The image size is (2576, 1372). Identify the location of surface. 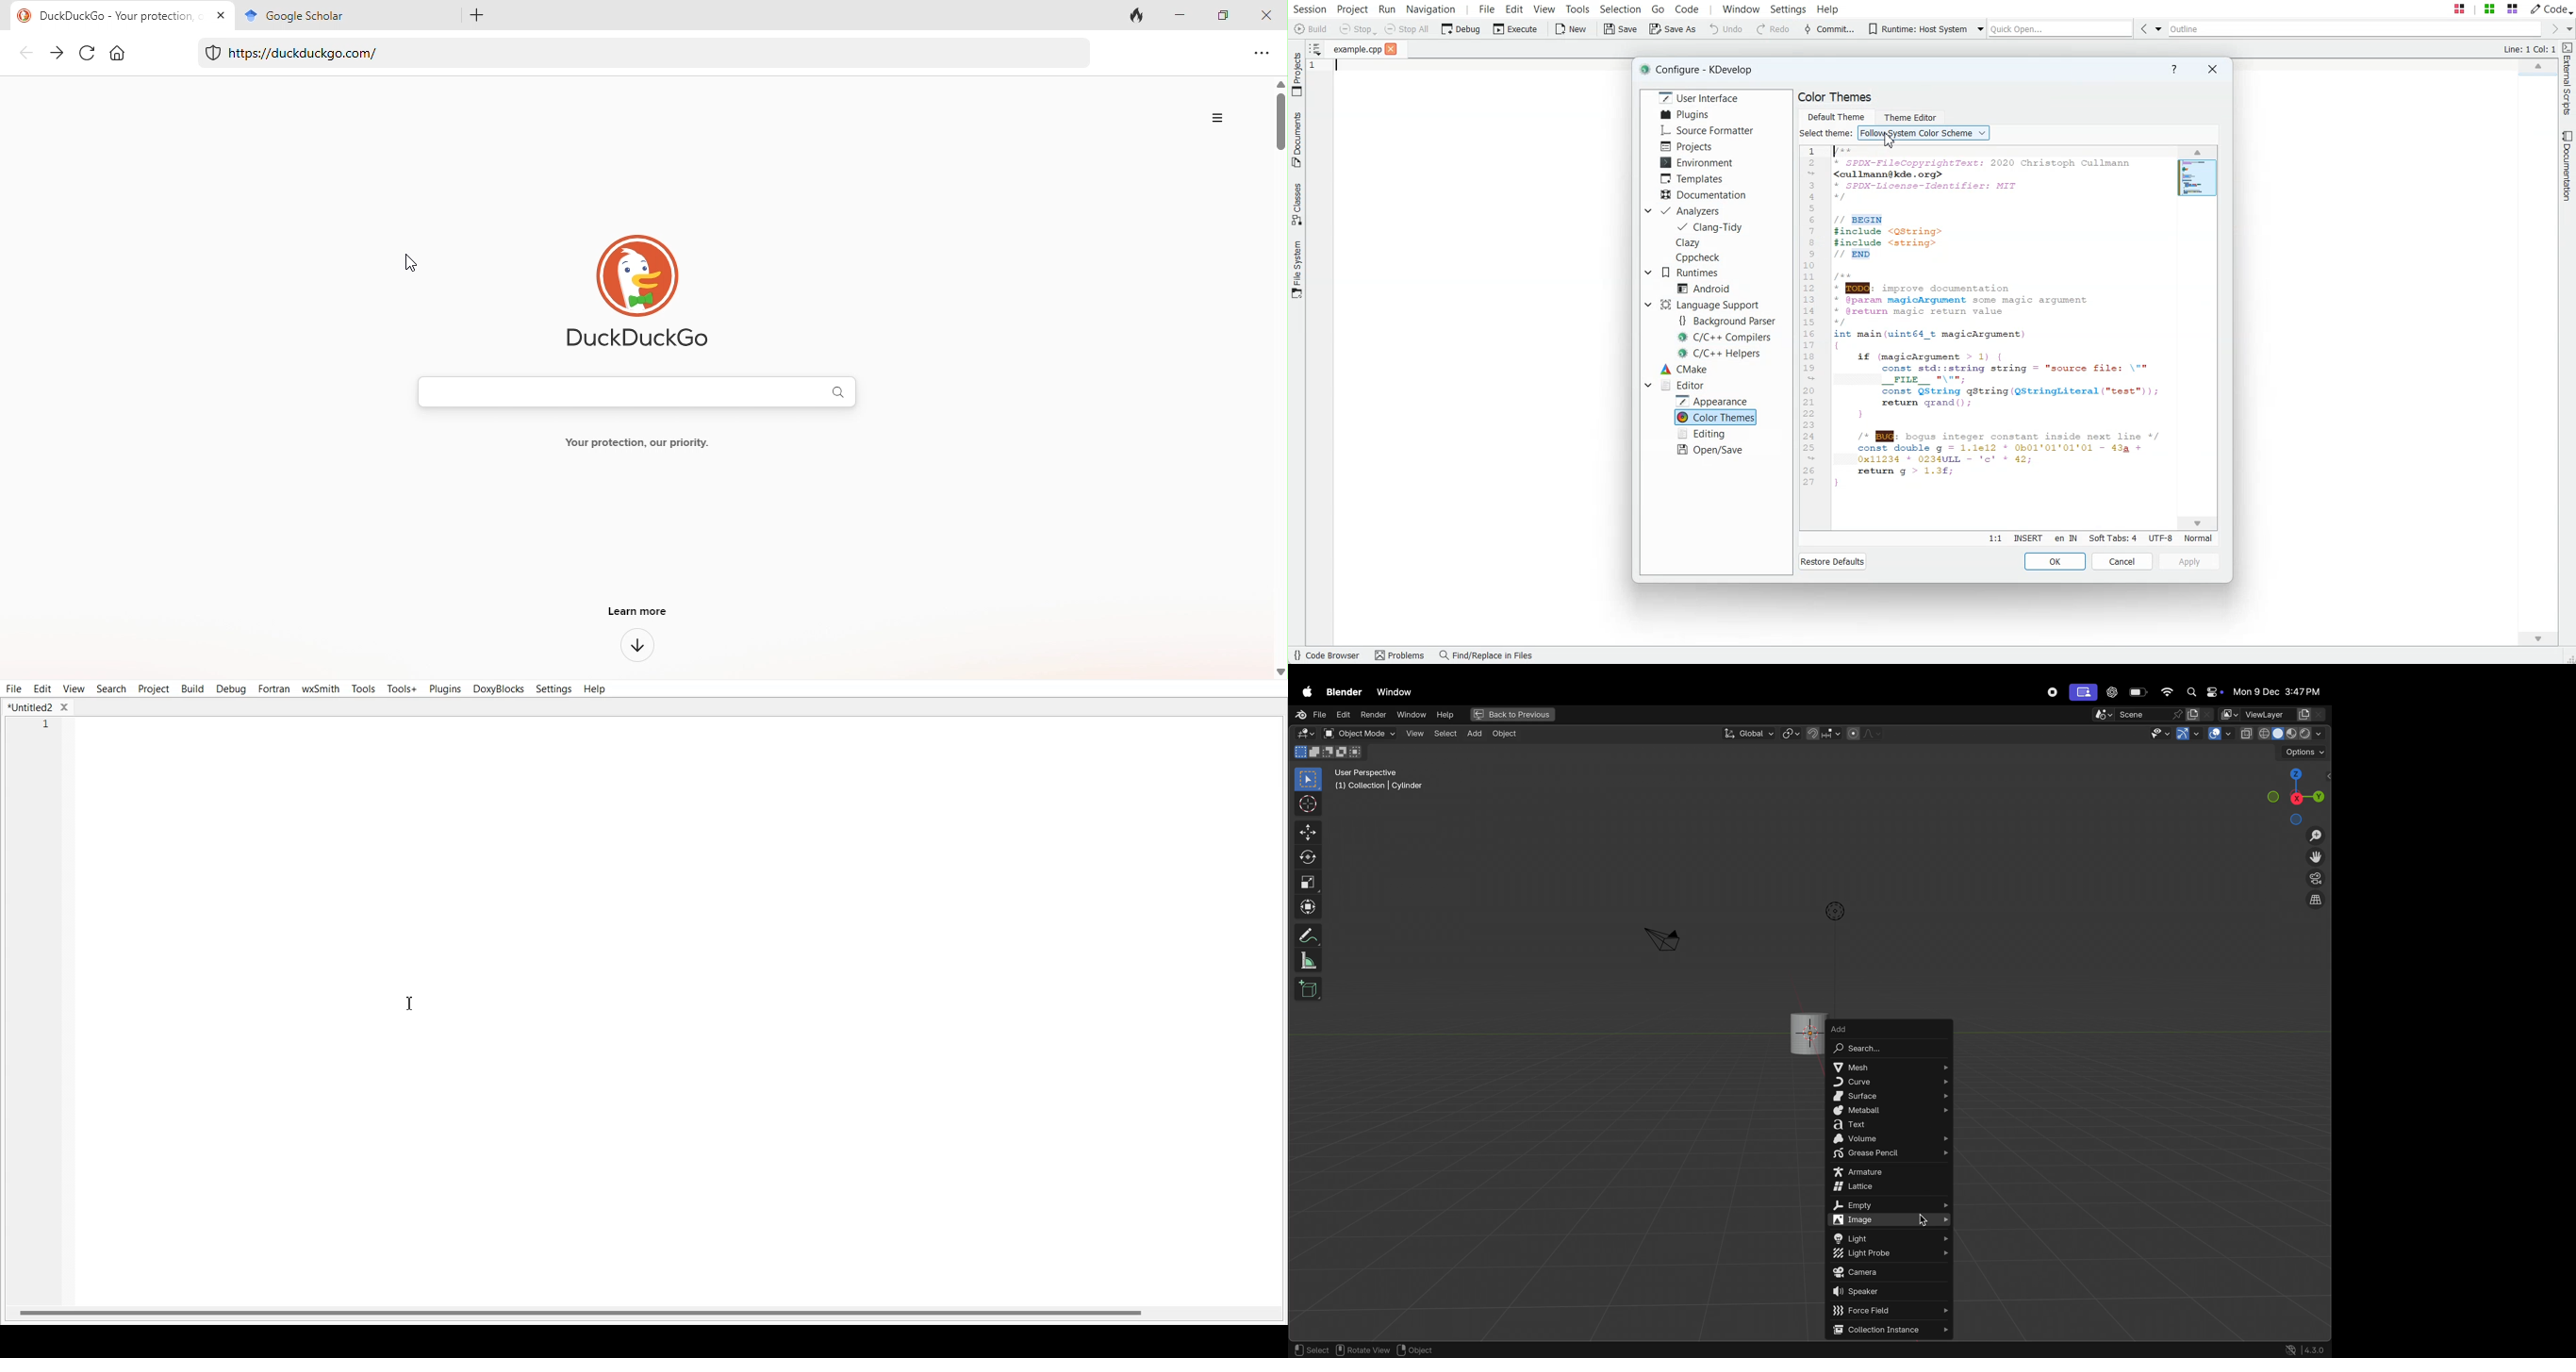
(1891, 1096).